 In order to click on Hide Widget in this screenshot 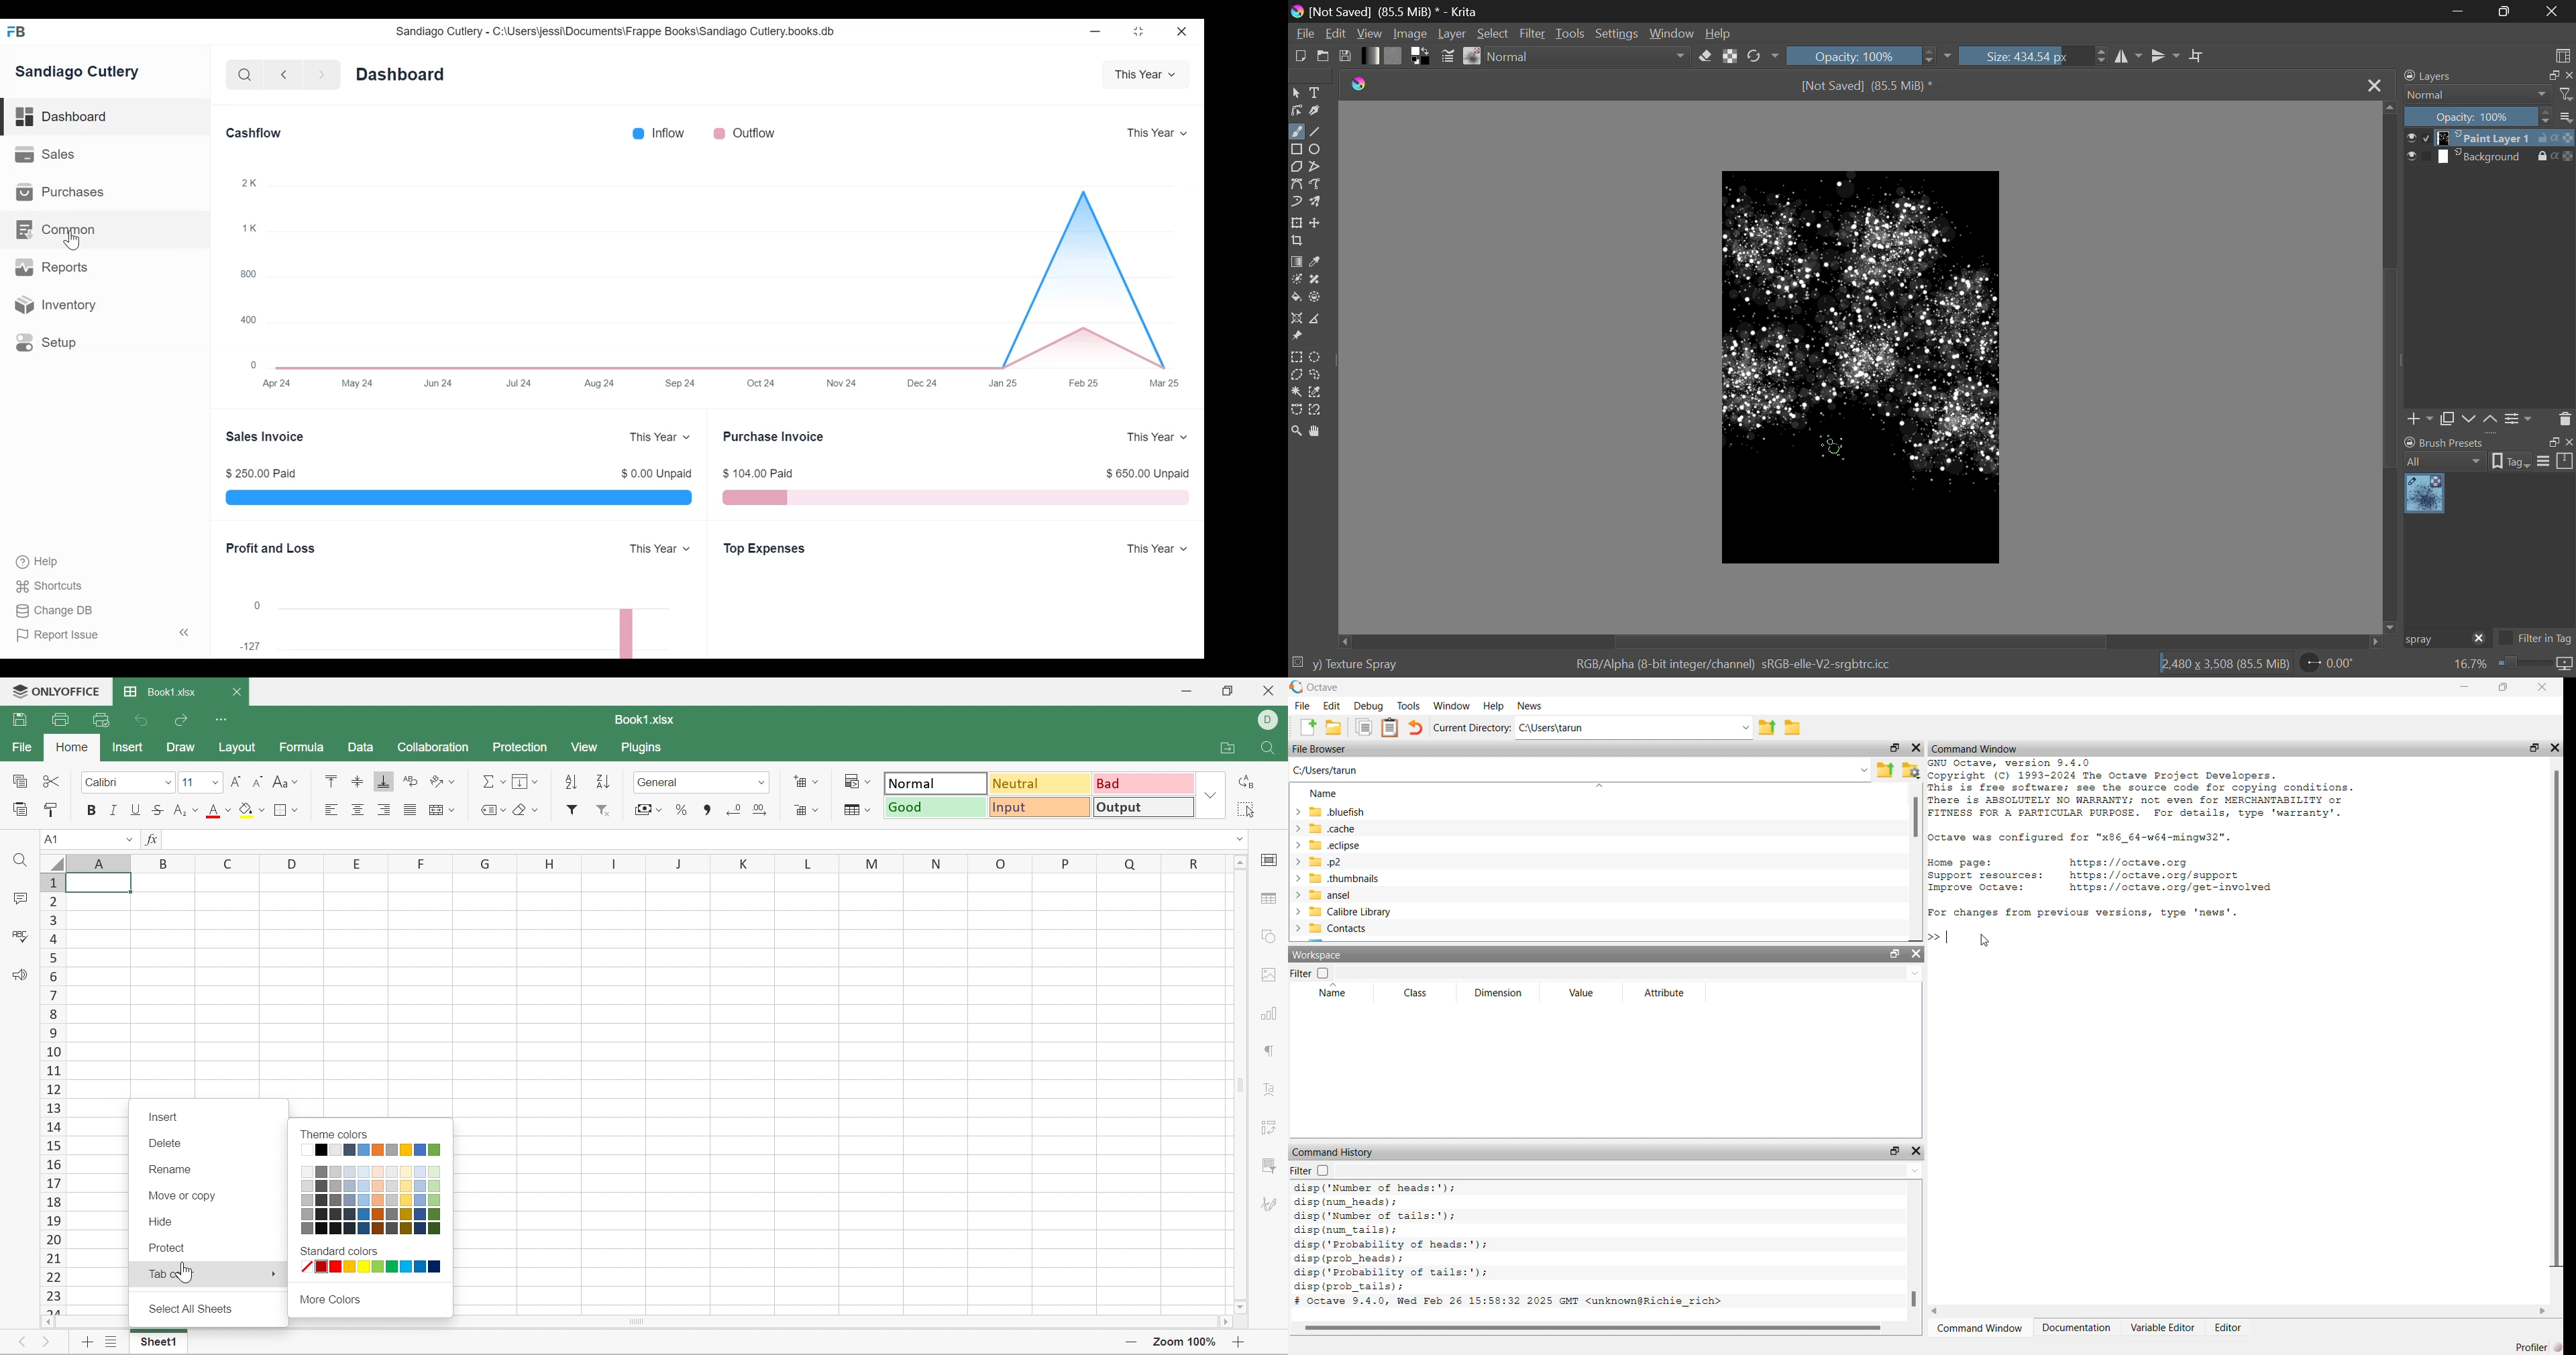, I will do `click(1915, 954)`.